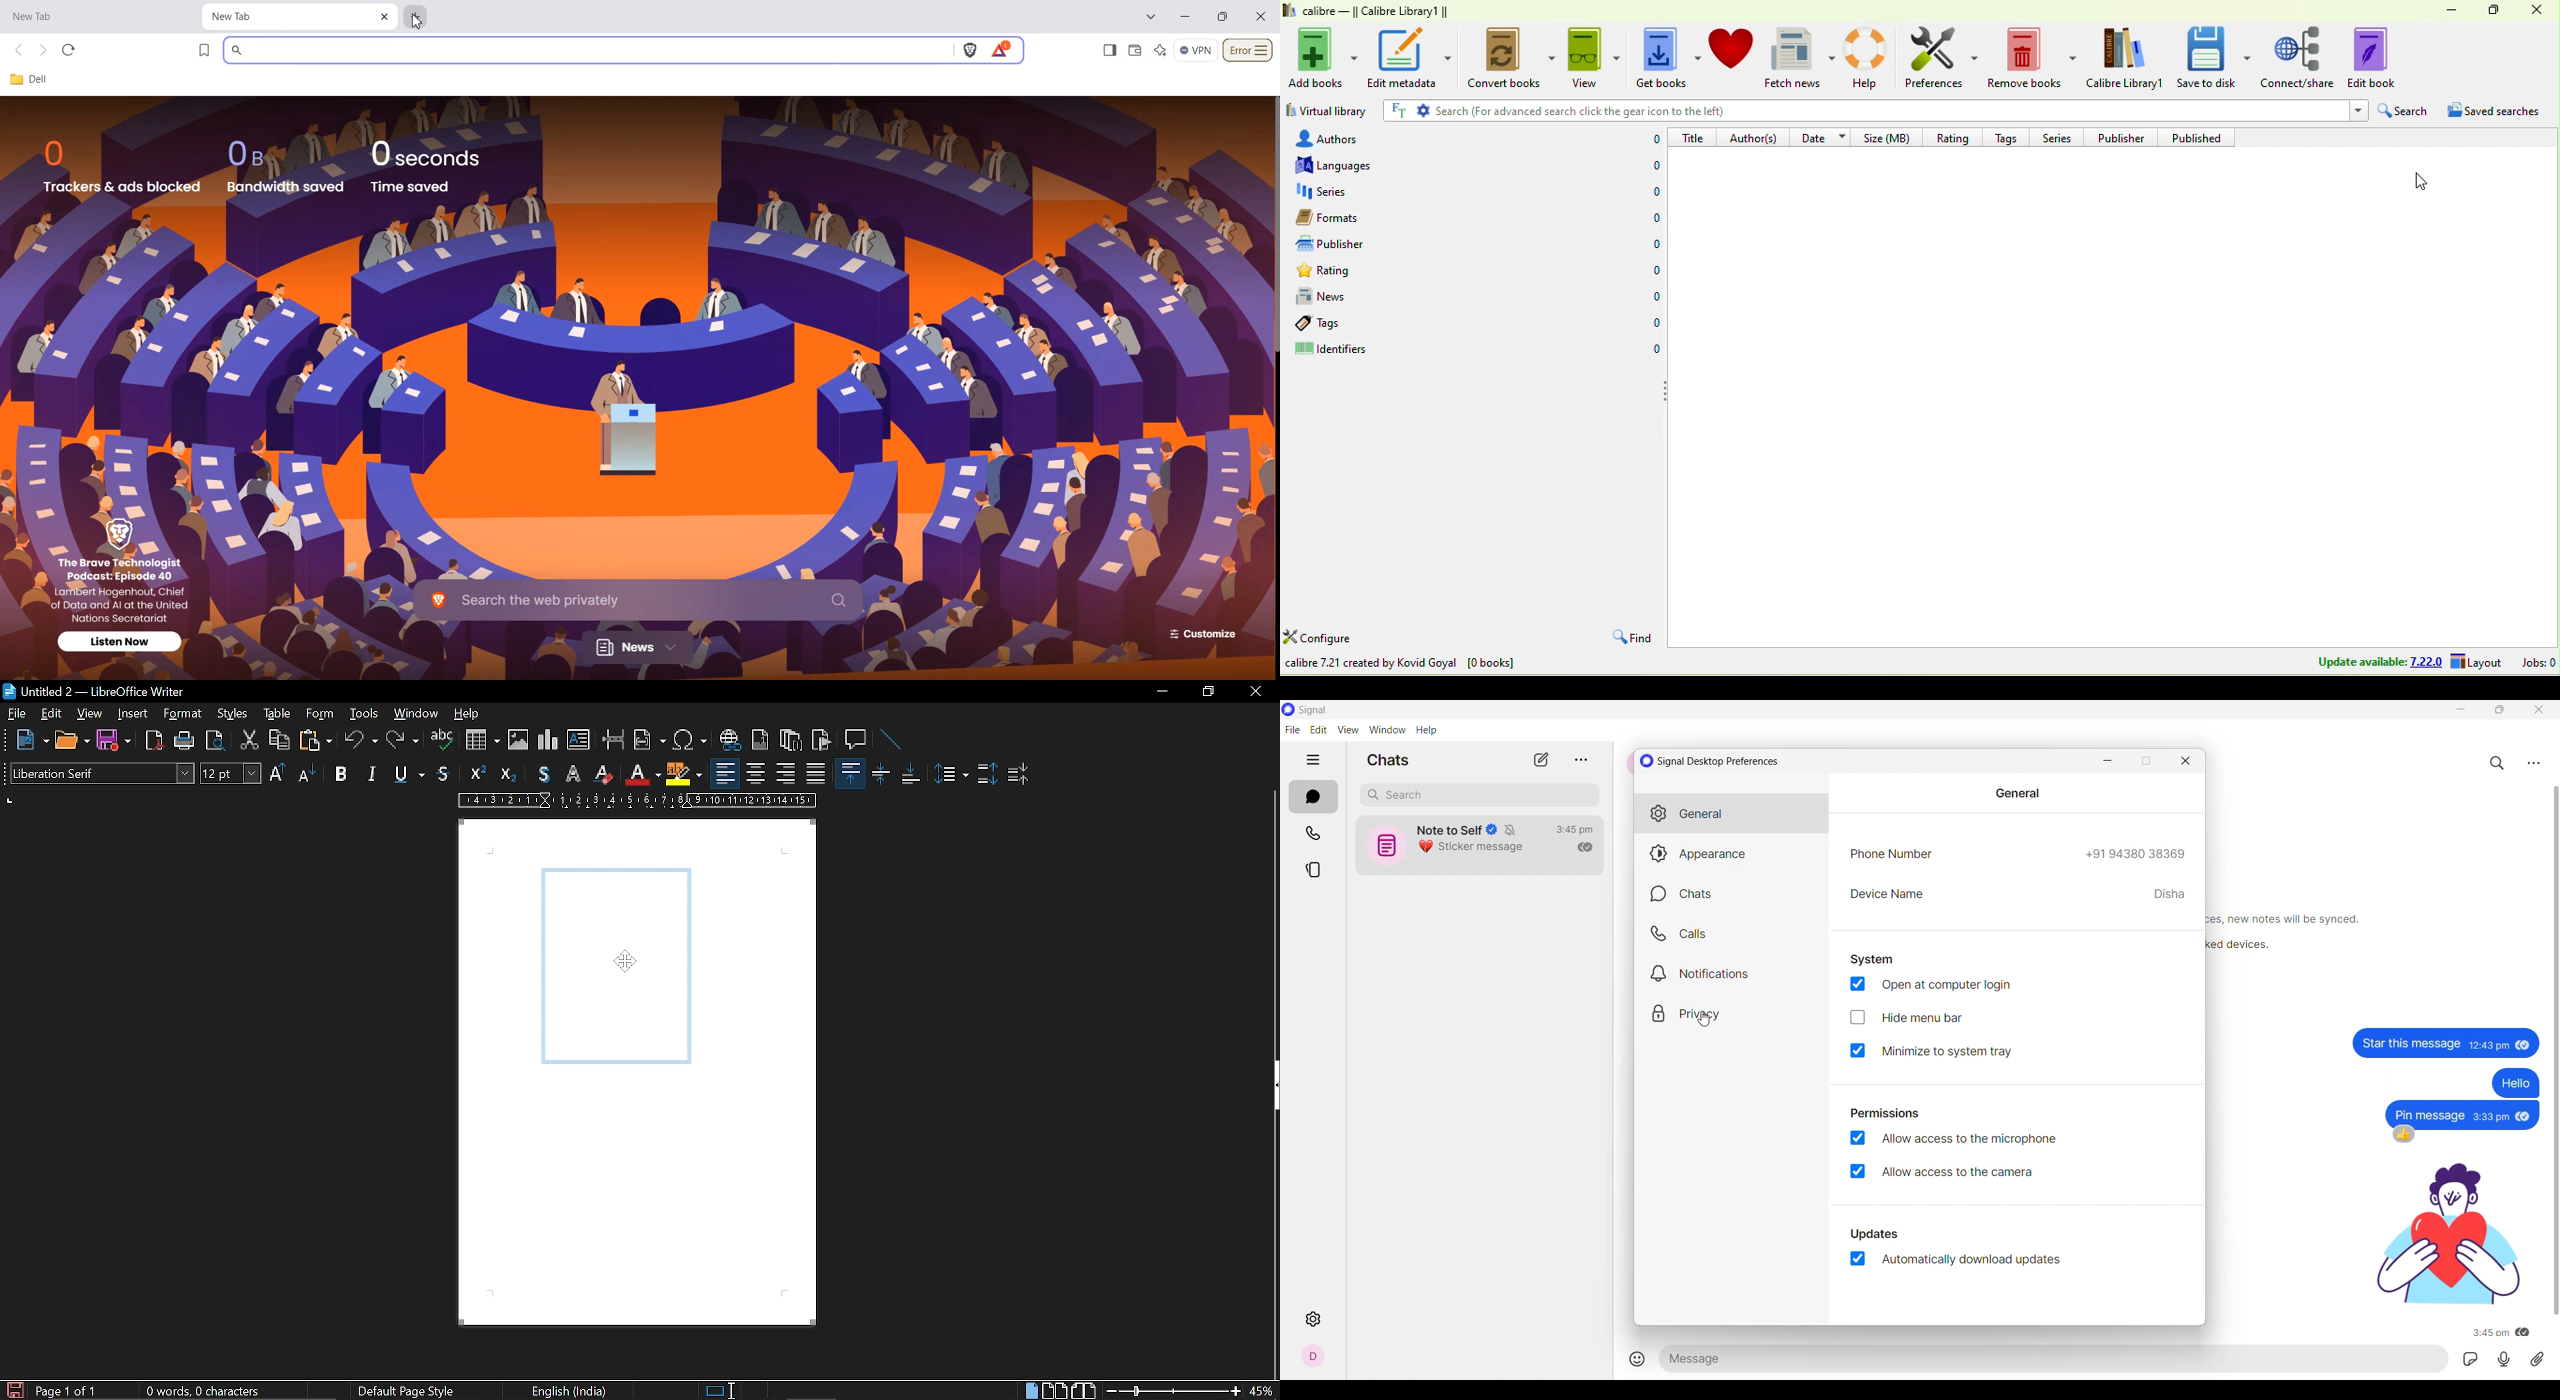 This screenshot has height=1400, width=2576. What do you see at coordinates (1054, 1391) in the screenshot?
I see `multiple page view` at bounding box center [1054, 1391].